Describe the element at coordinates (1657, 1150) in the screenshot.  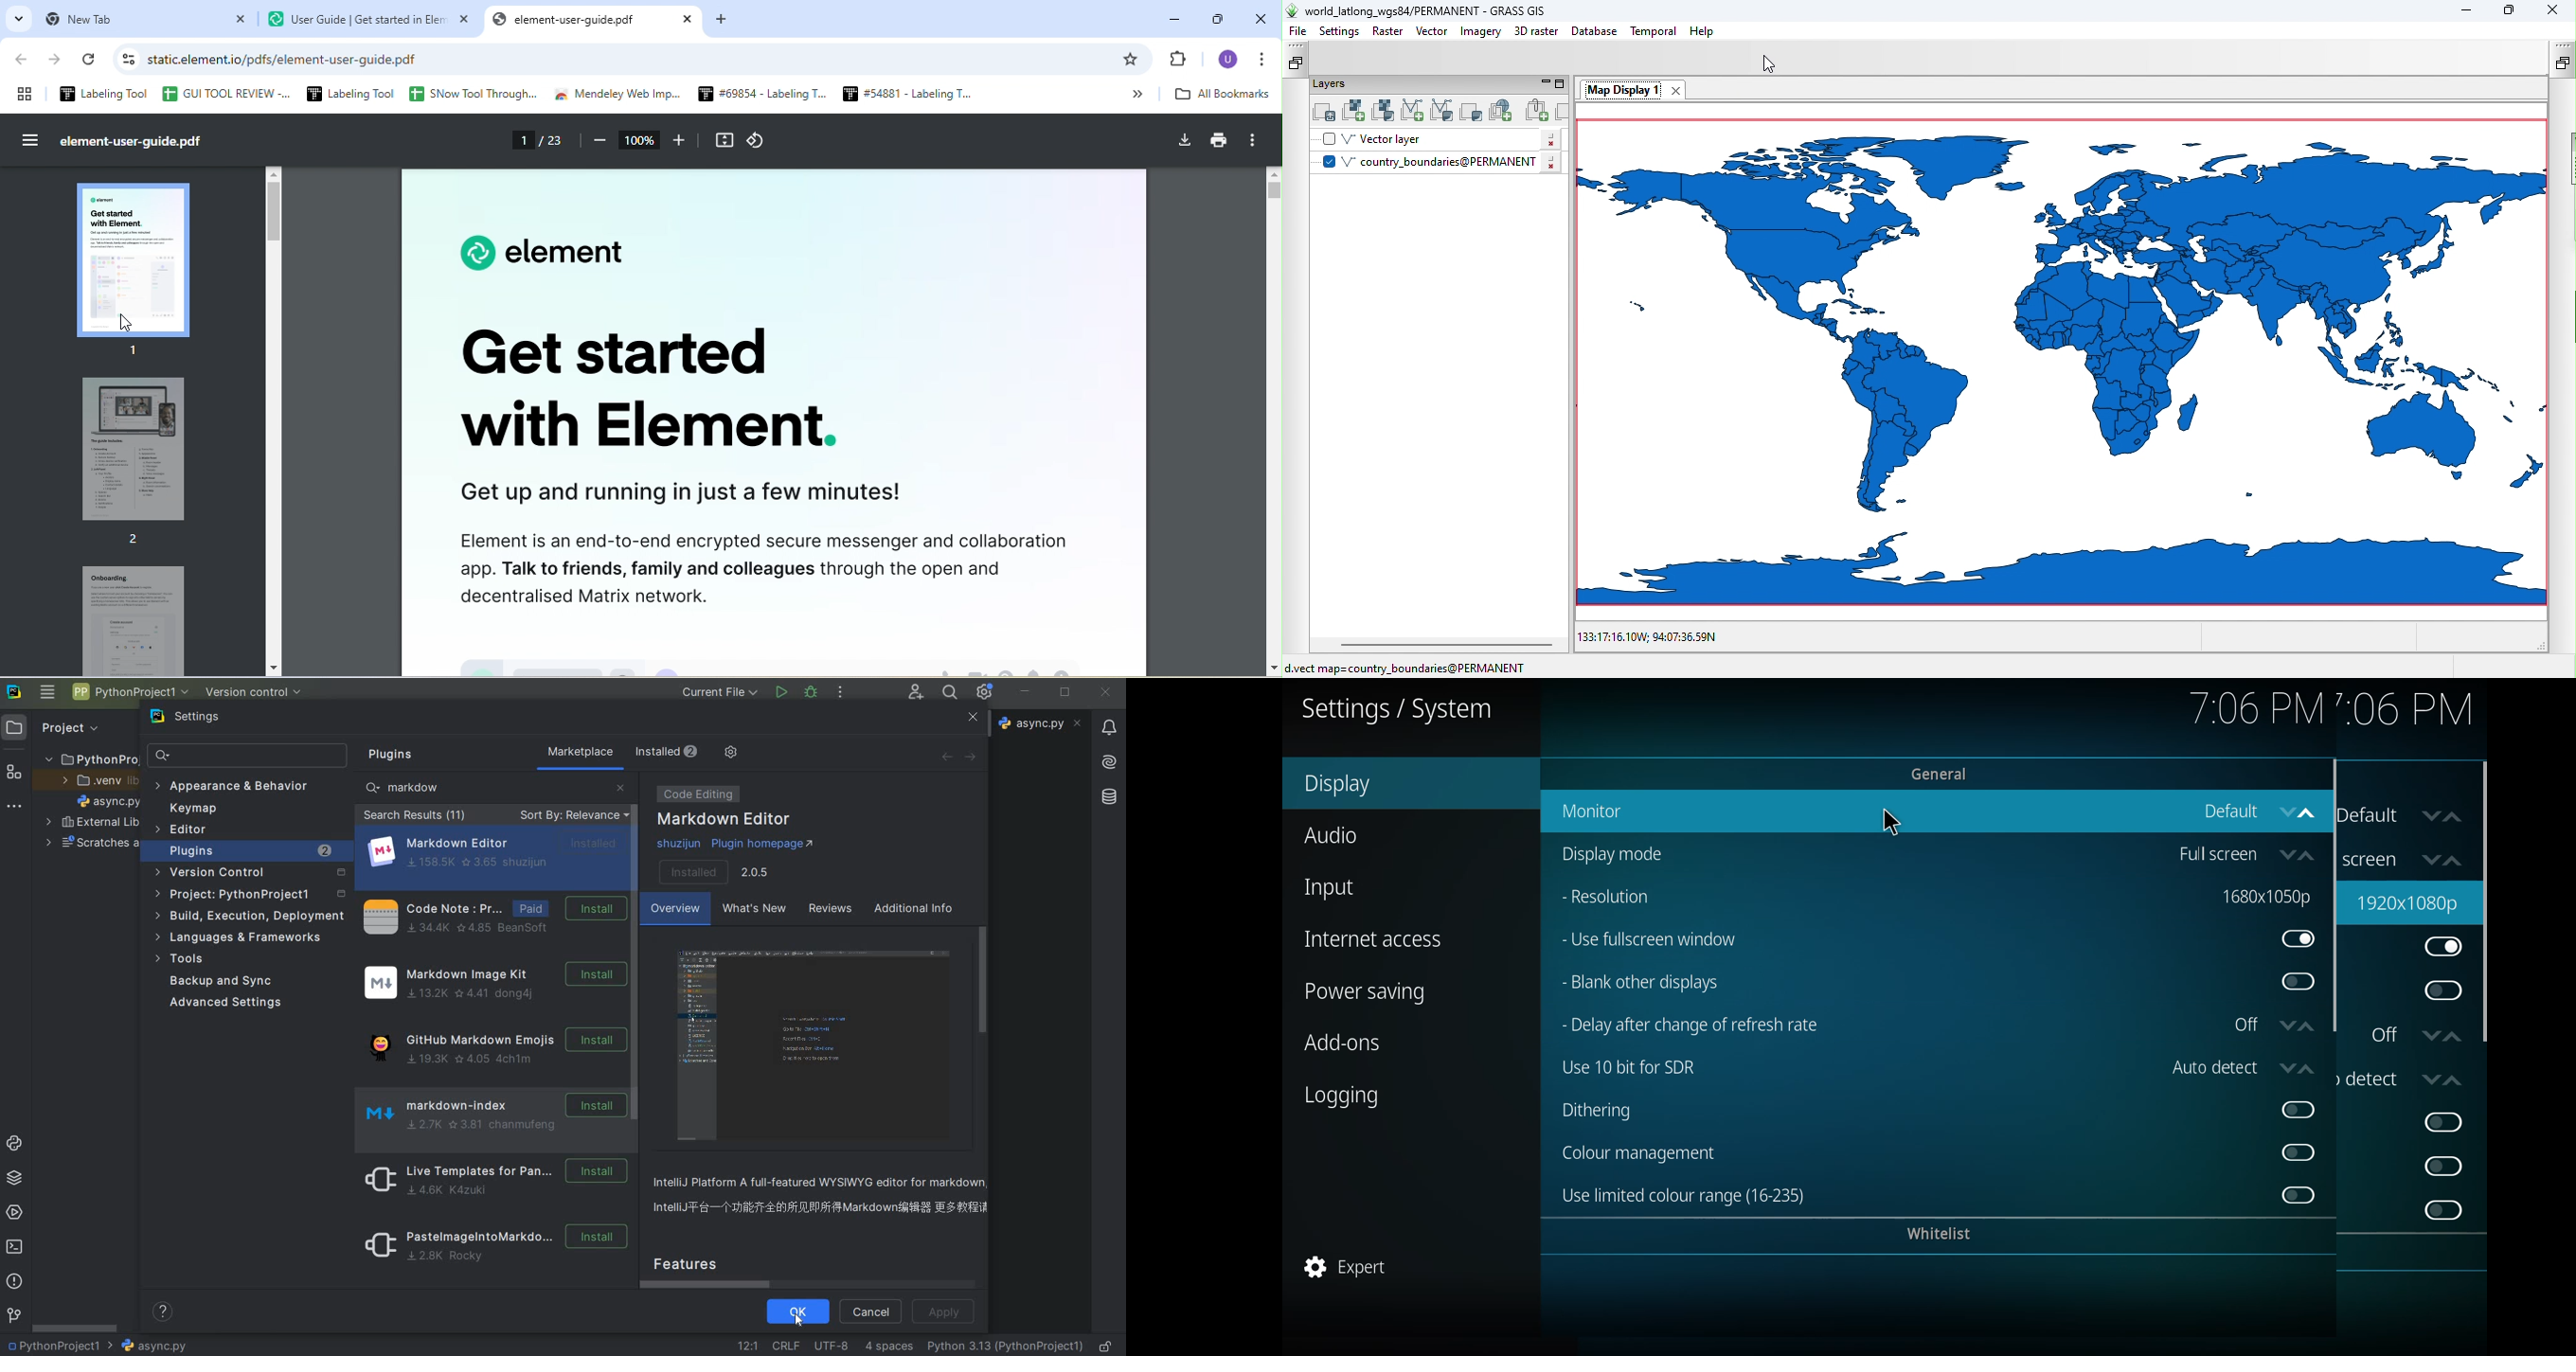
I see `color management` at that location.